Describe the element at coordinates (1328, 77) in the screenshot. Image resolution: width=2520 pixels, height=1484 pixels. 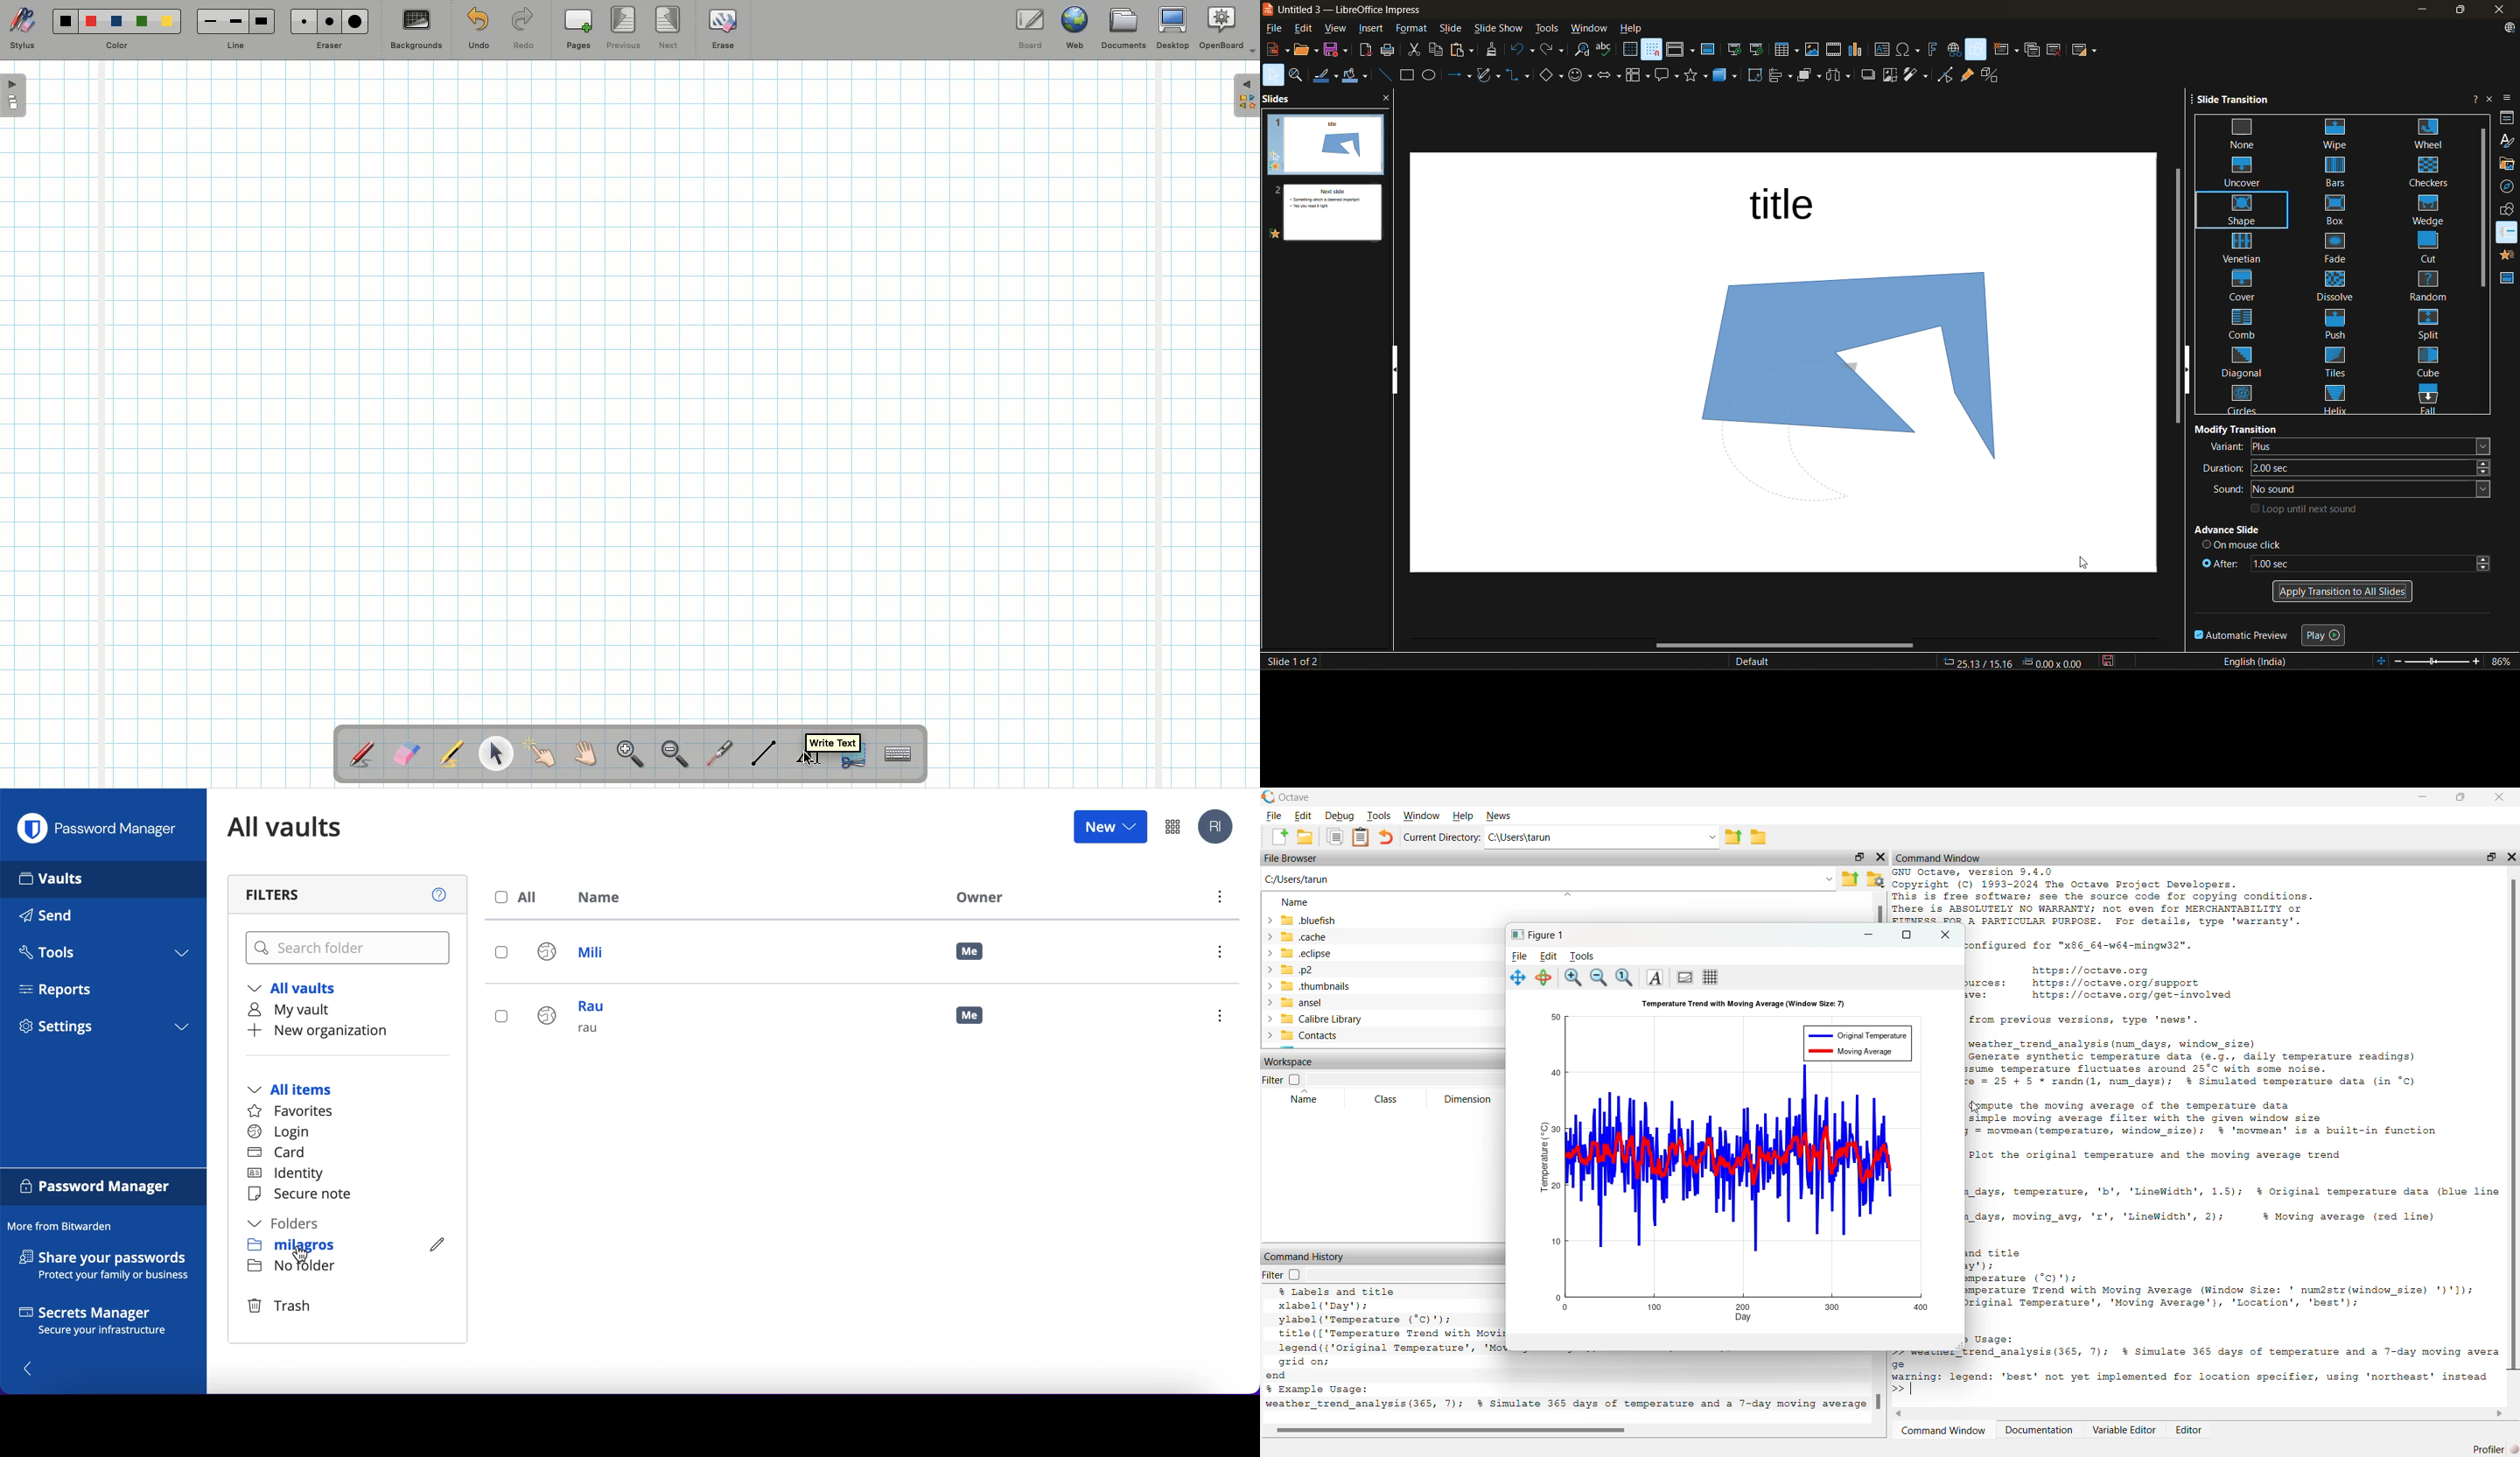
I see `line color` at that location.